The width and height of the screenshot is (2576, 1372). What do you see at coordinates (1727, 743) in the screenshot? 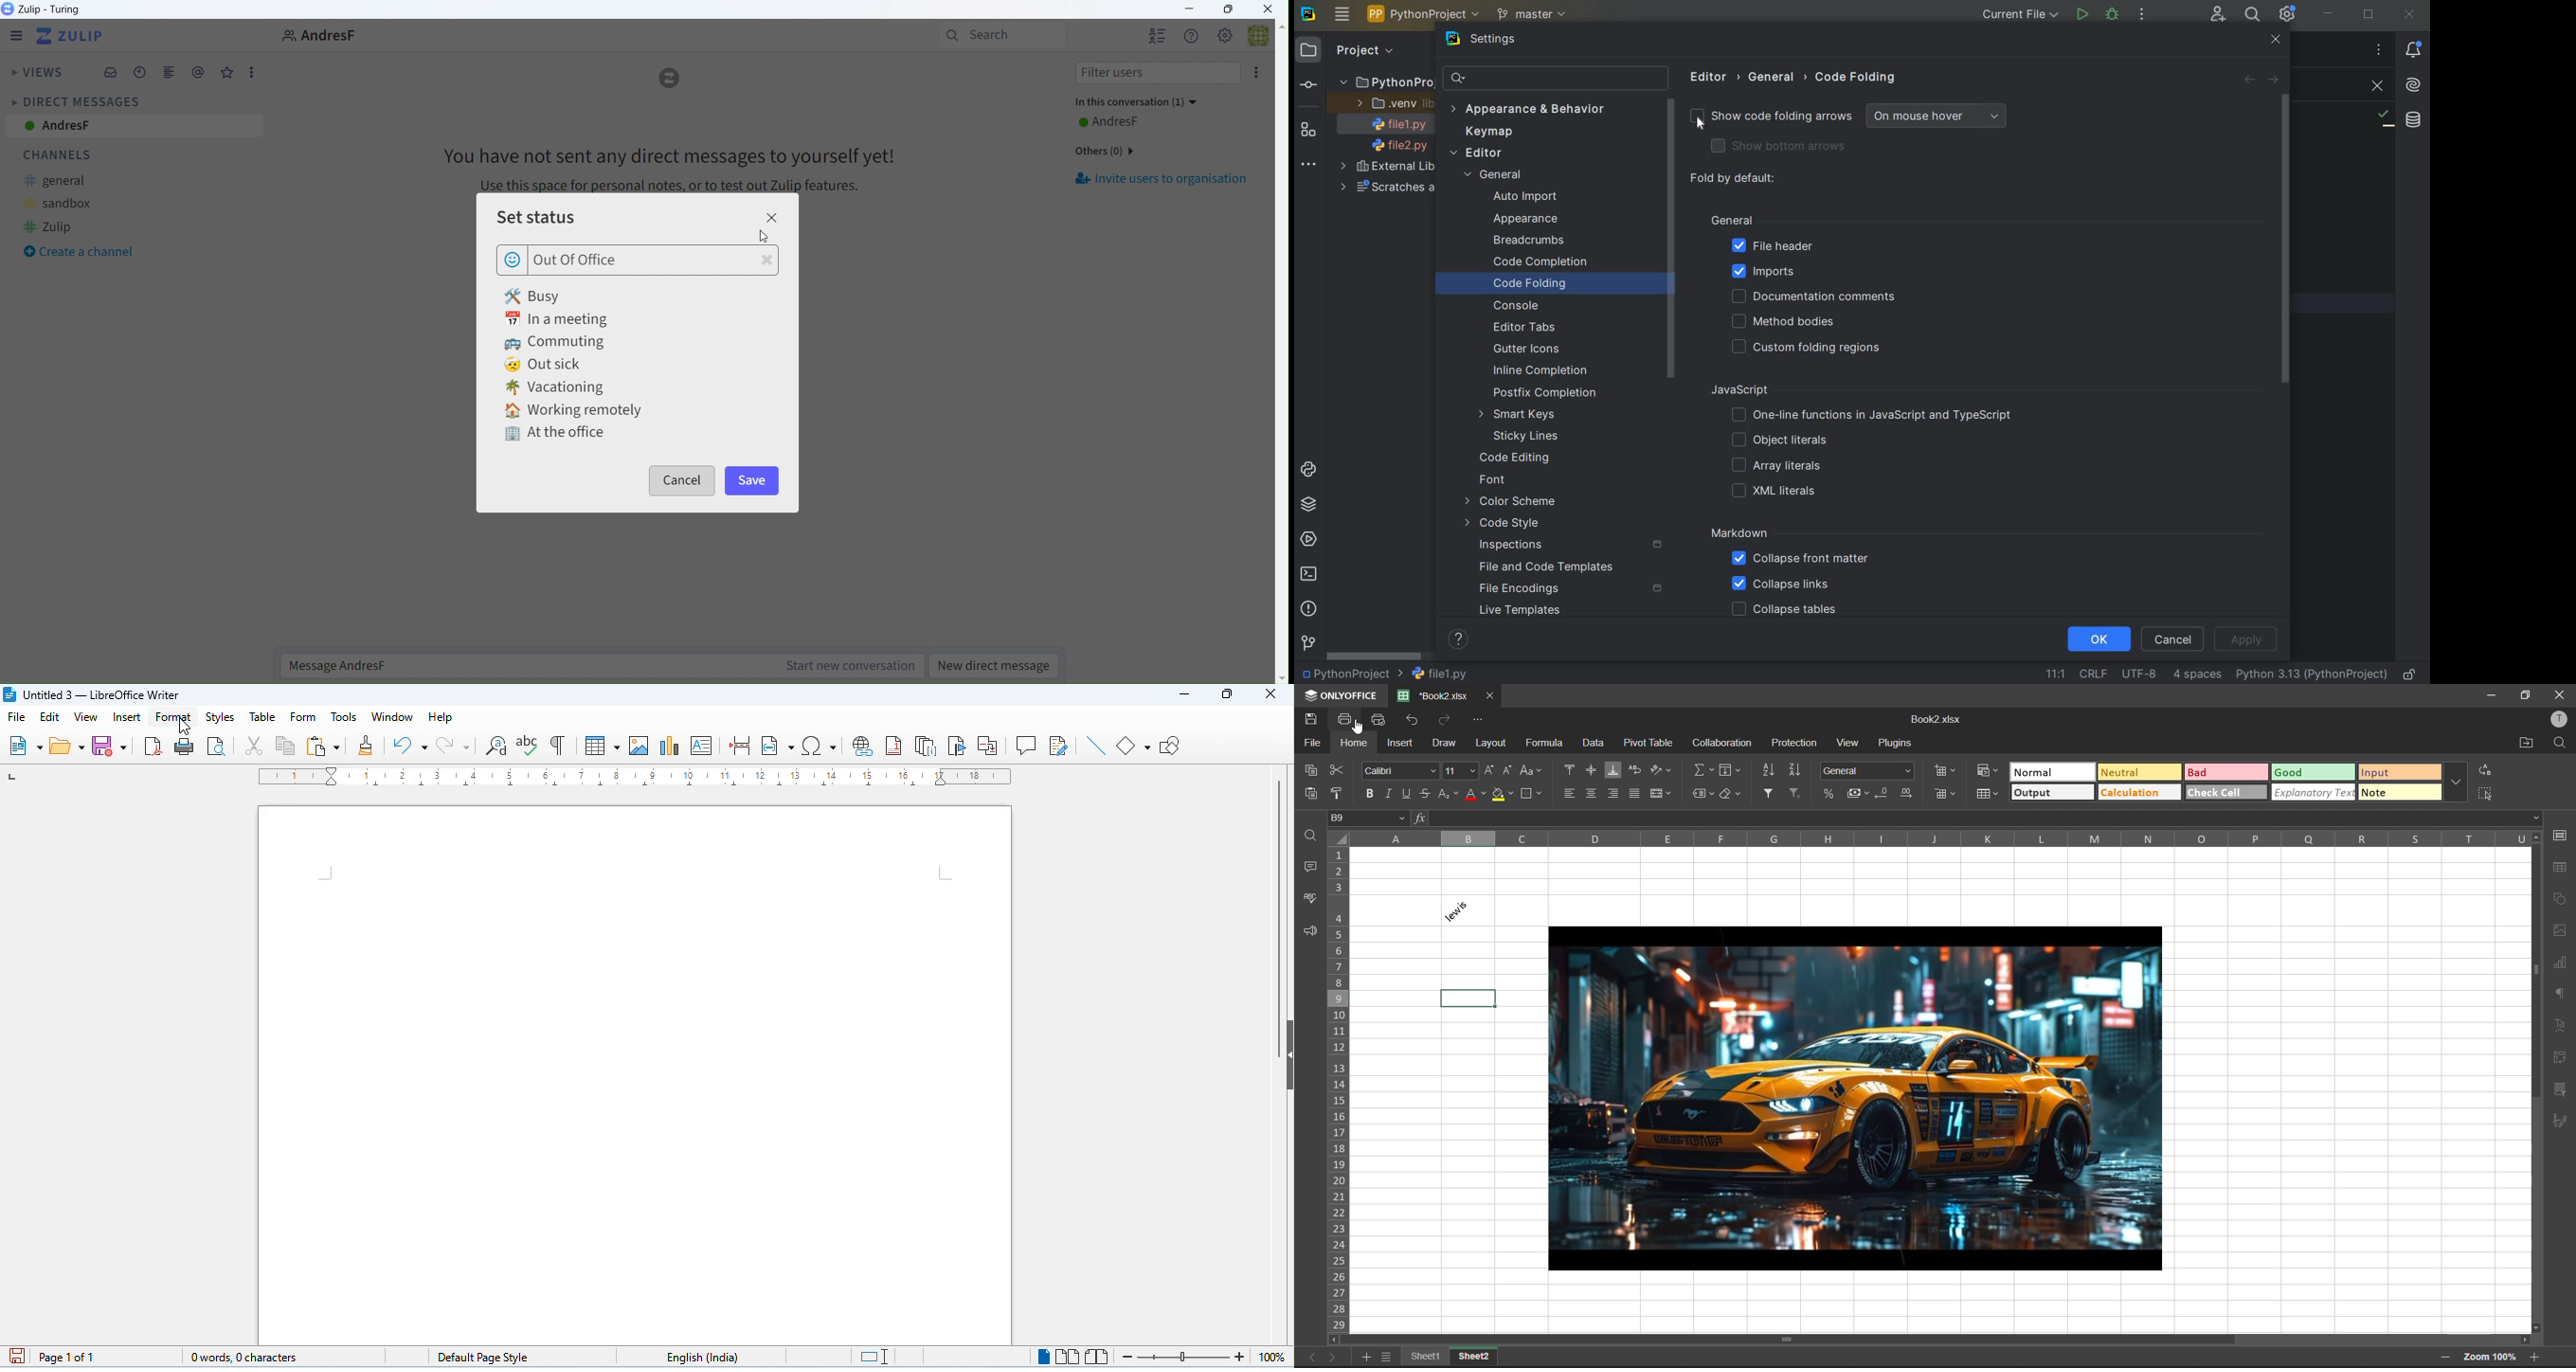
I see `collaboration` at bounding box center [1727, 743].